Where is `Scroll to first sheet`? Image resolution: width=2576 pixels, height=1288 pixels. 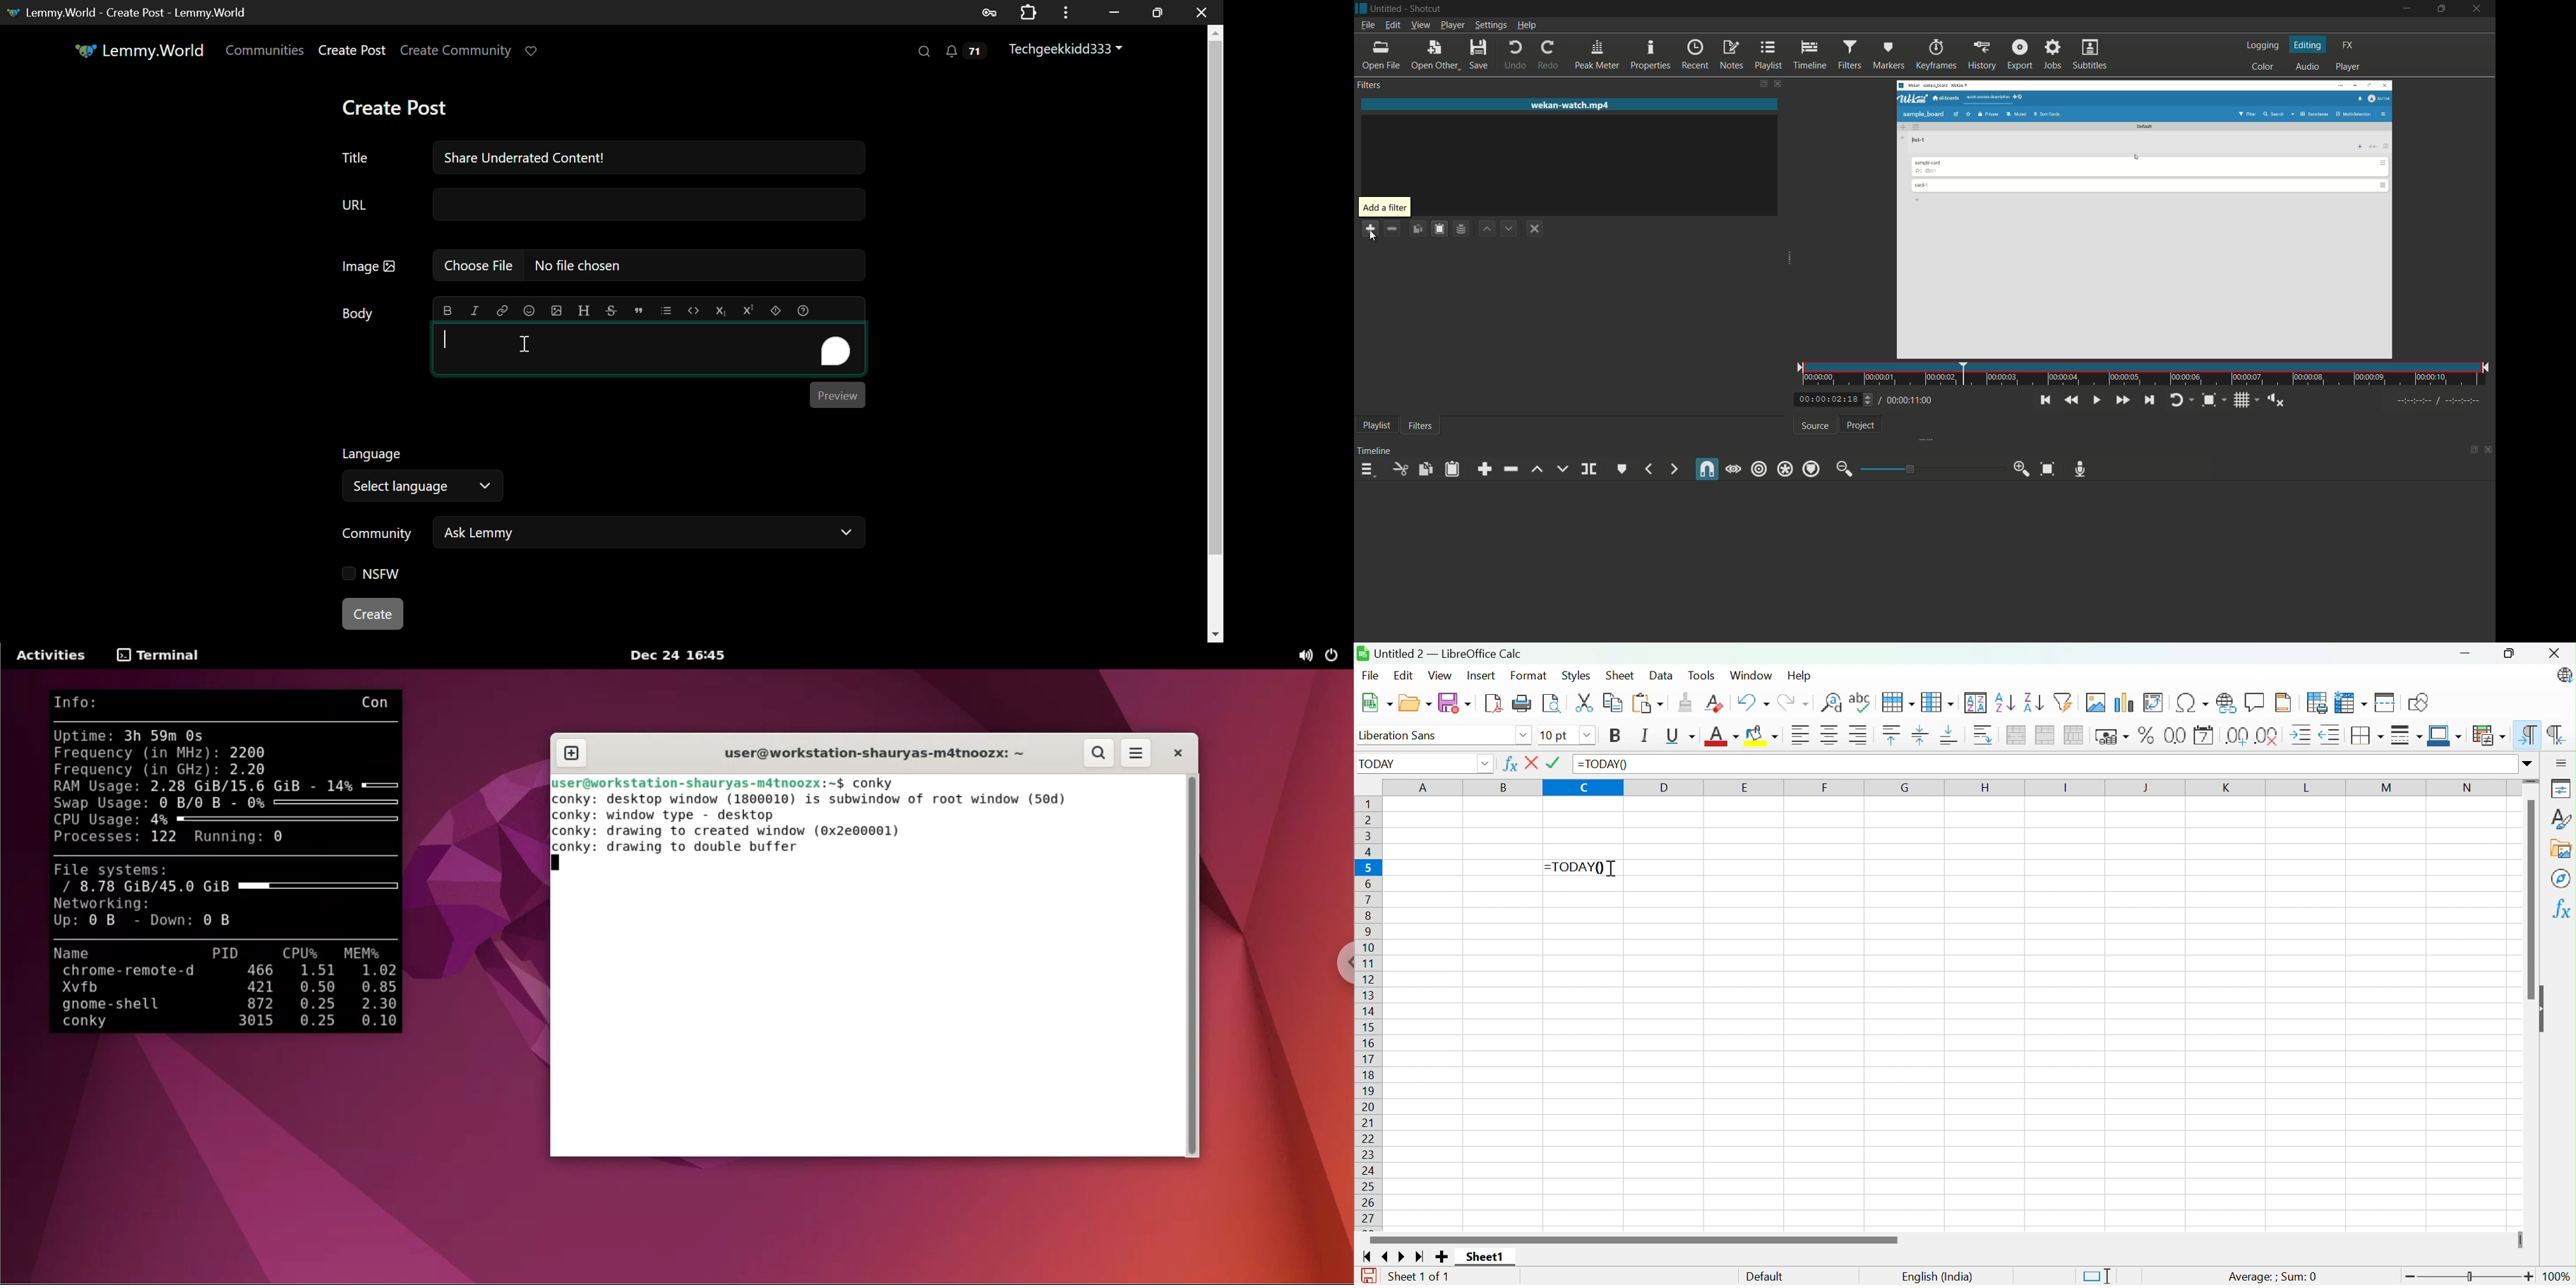 Scroll to first sheet is located at coordinates (1367, 1256).